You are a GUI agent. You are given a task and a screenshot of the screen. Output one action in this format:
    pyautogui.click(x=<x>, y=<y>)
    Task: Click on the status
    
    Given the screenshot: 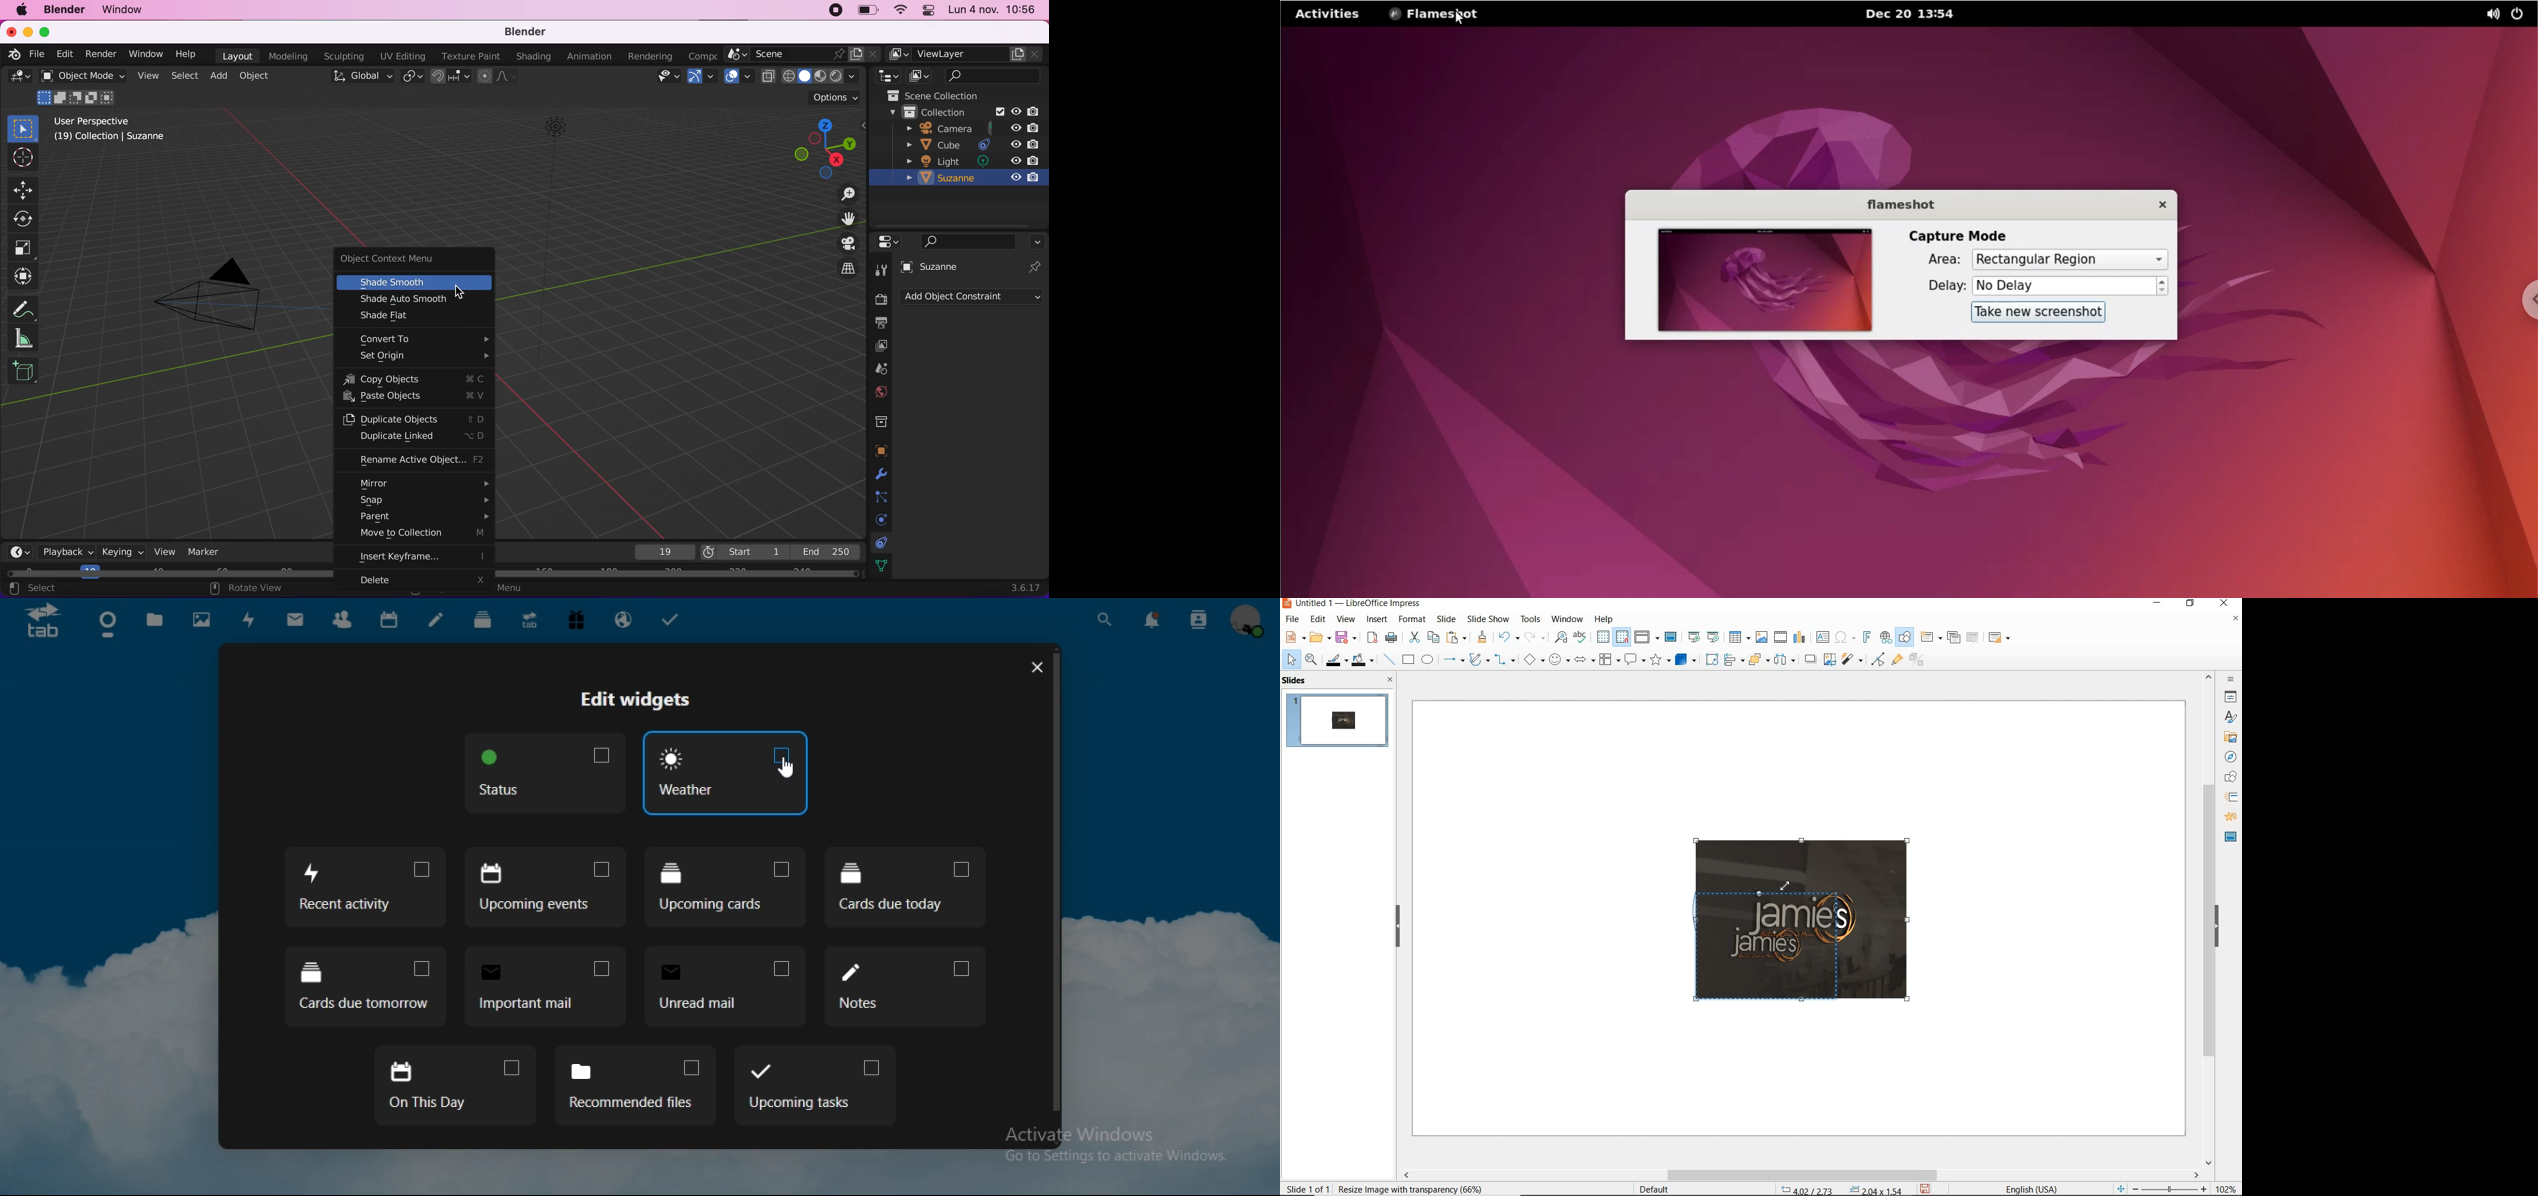 What is the action you would take?
    pyautogui.click(x=543, y=773)
    